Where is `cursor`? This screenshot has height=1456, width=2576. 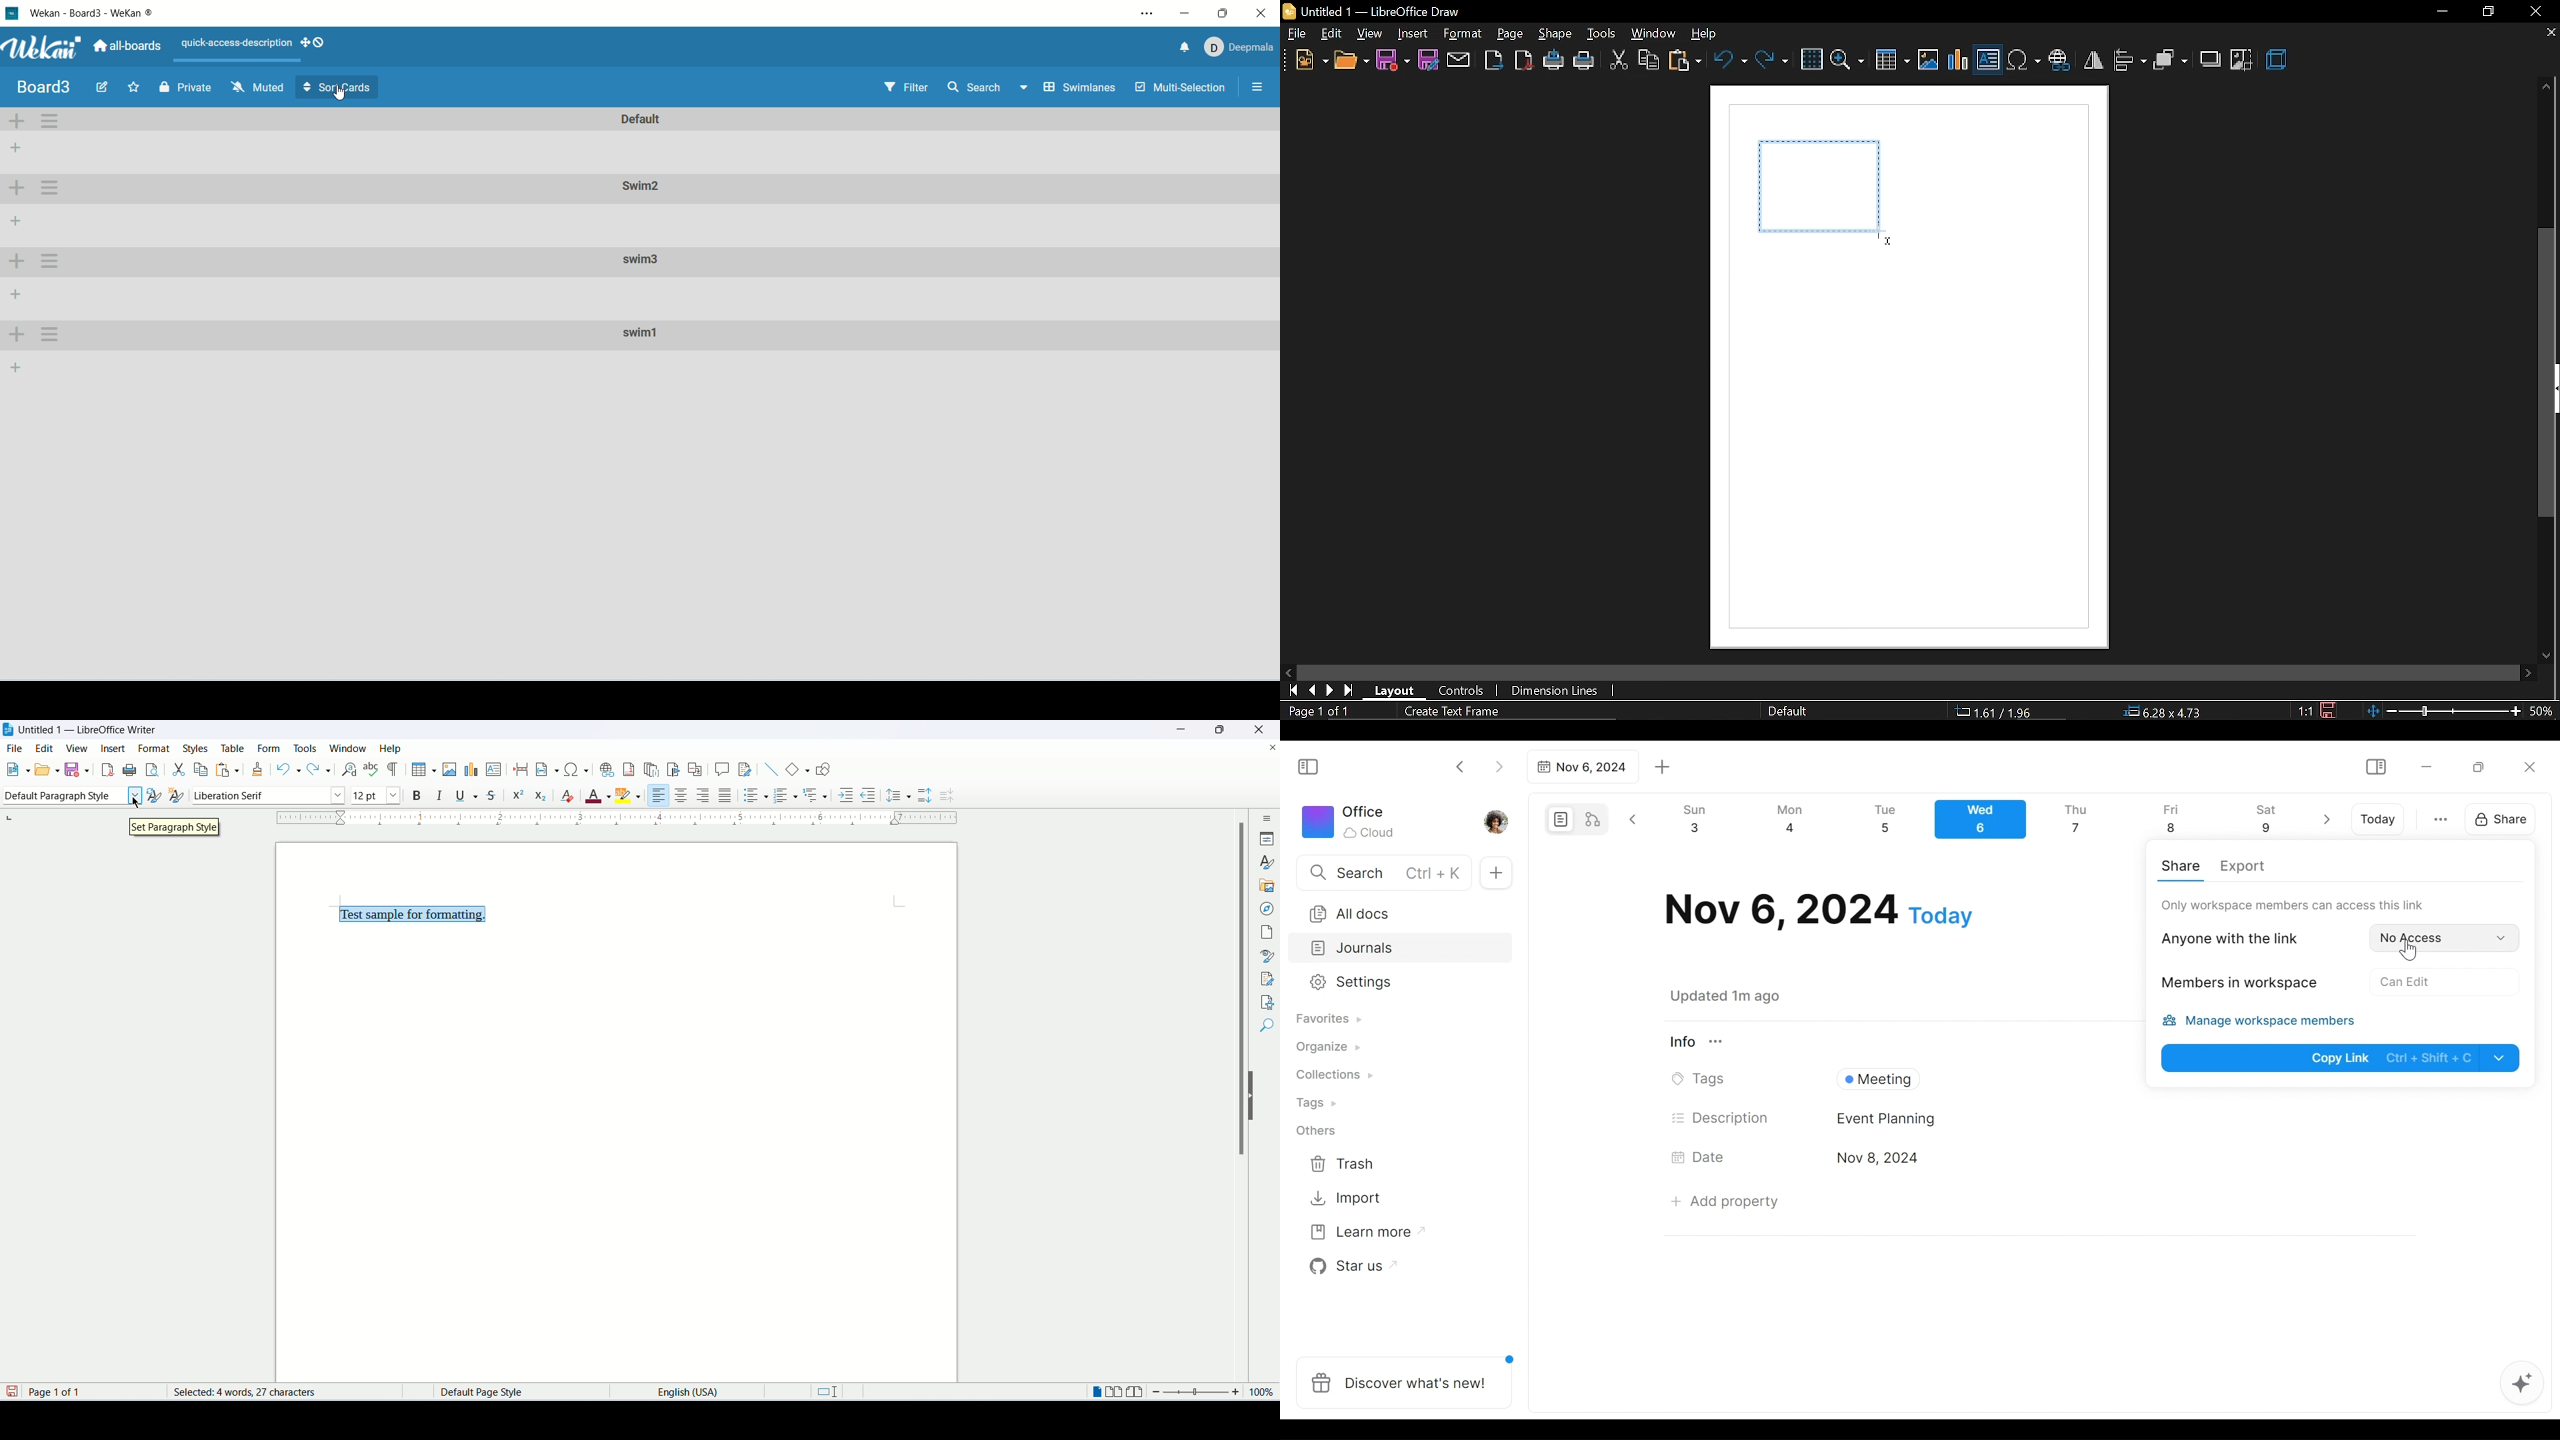
cursor is located at coordinates (339, 92).